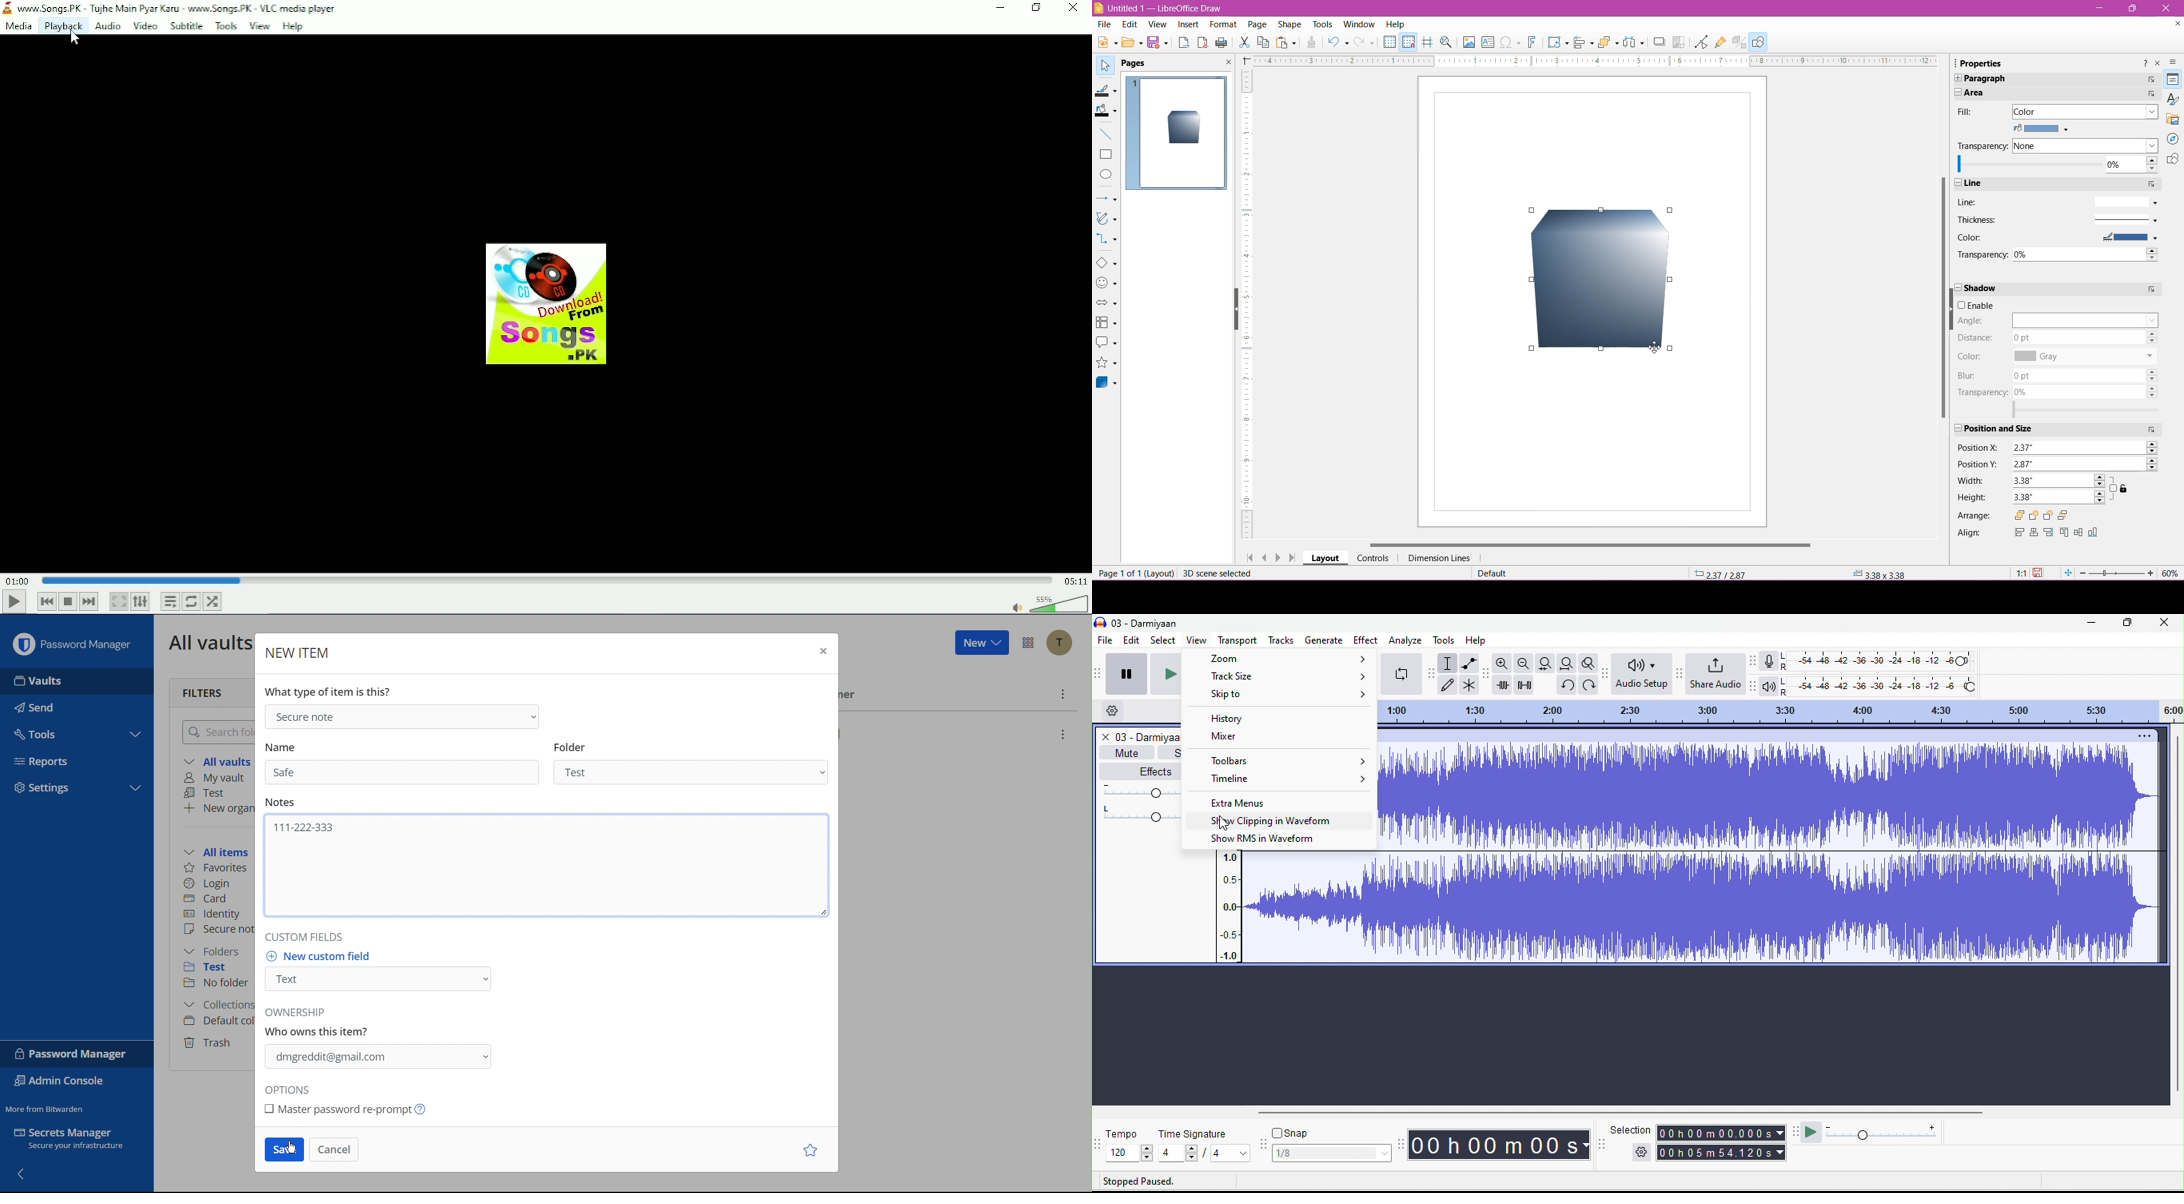 The height and width of the screenshot is (1204, 2184). What do you see at coordinates (1756, 684) in the screenshot?
I see `audacity playback meter tool bar` at bounding box center [1756, 684].